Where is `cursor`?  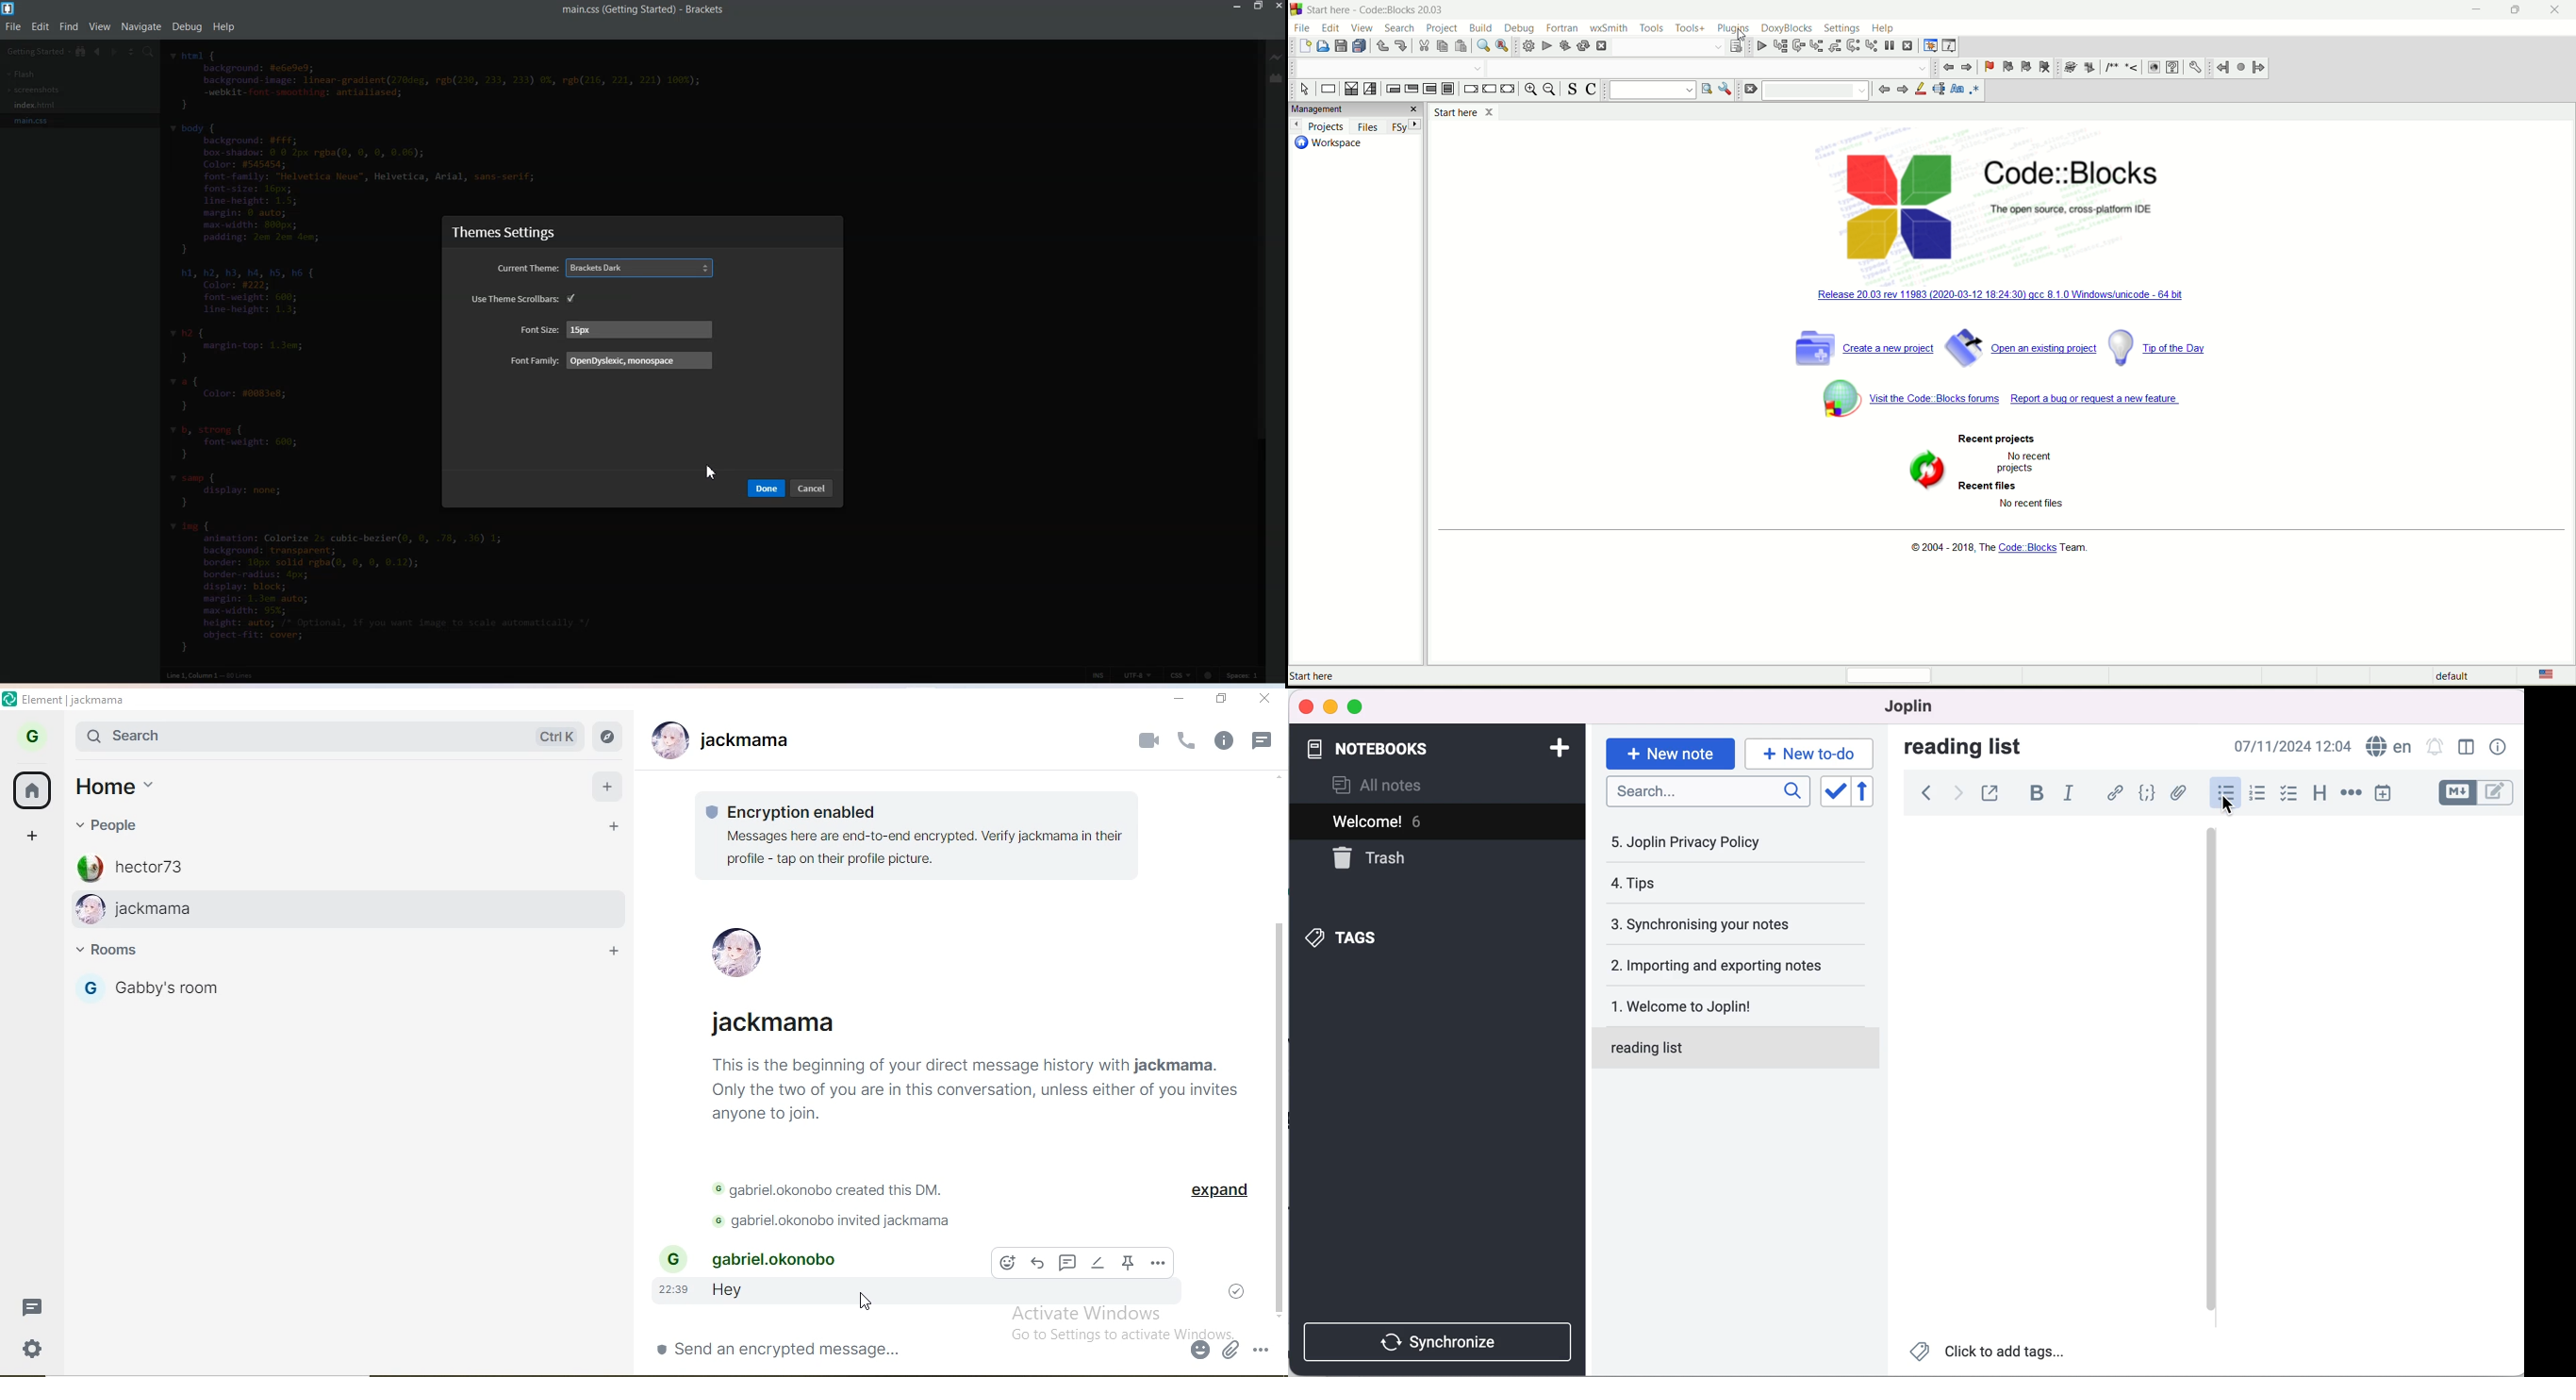
cursor is located at coordinates (2229, 803).